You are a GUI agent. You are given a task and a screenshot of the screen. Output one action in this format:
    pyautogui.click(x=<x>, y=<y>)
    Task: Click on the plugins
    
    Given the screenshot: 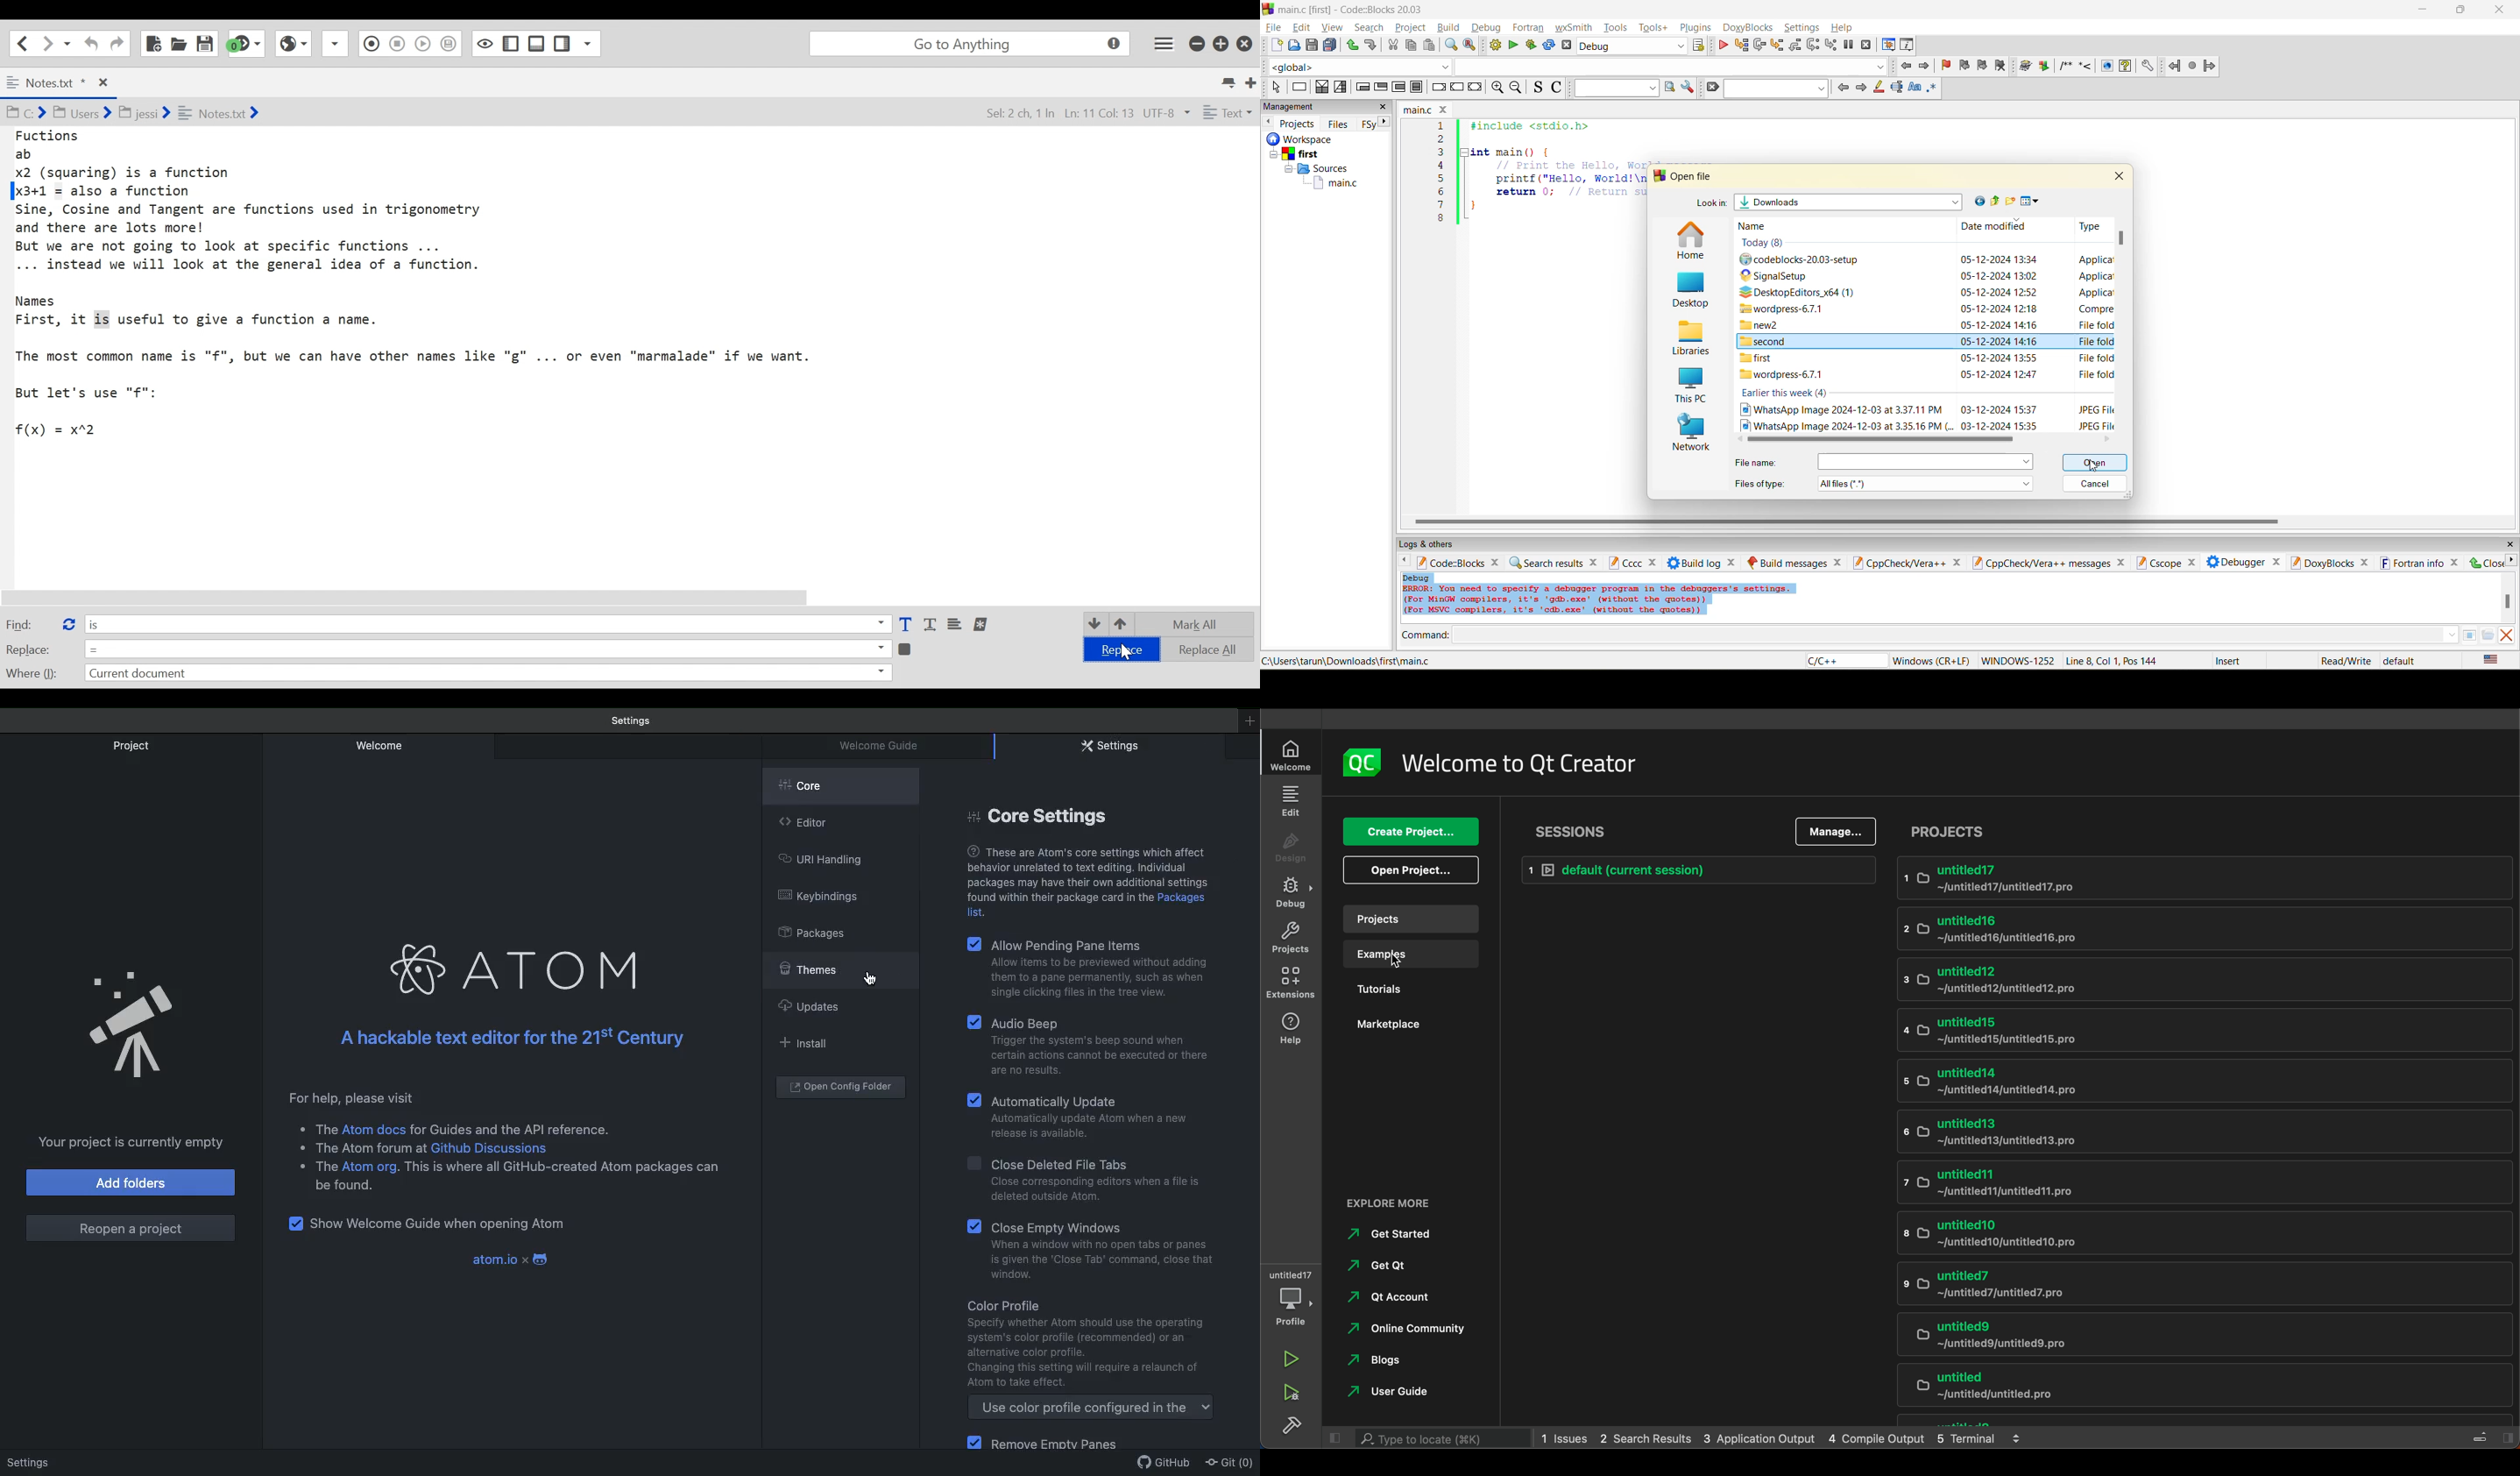 What is the action you would take?
    pyautogui.click(x=1697, y=28)
    